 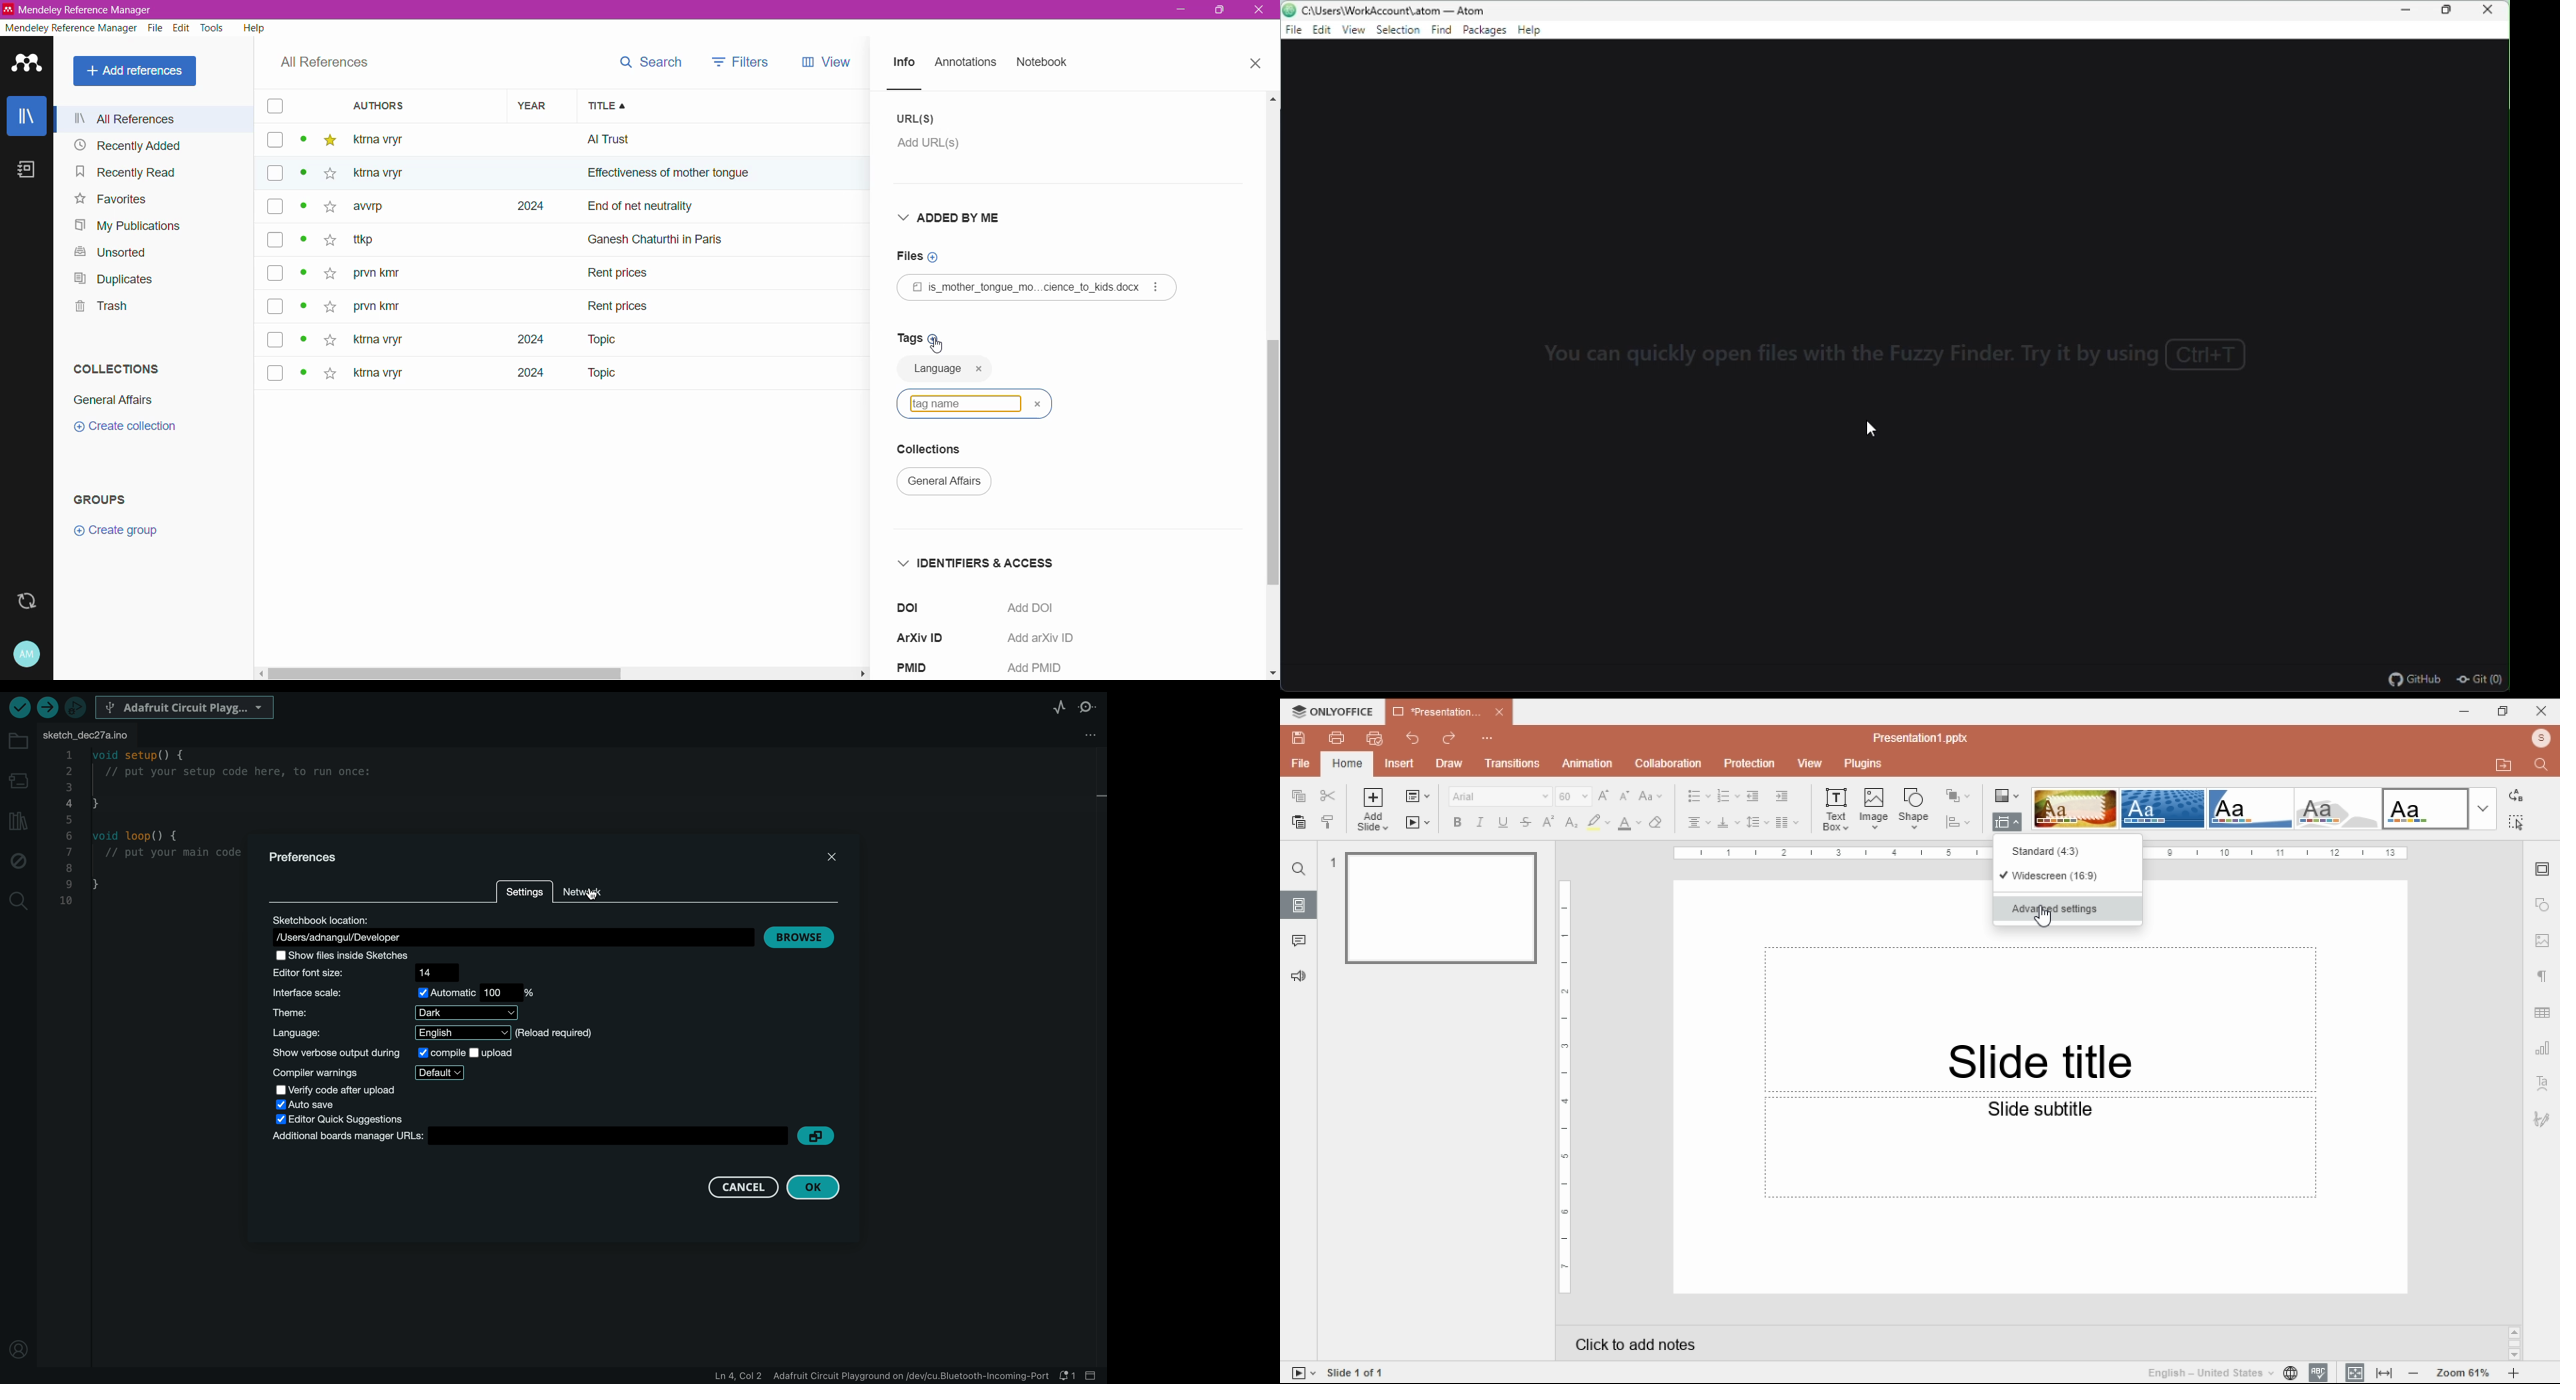 What do you see at coordinates (279, 339) in the screenshot?
I see `box` at bounding box center [279, 339].